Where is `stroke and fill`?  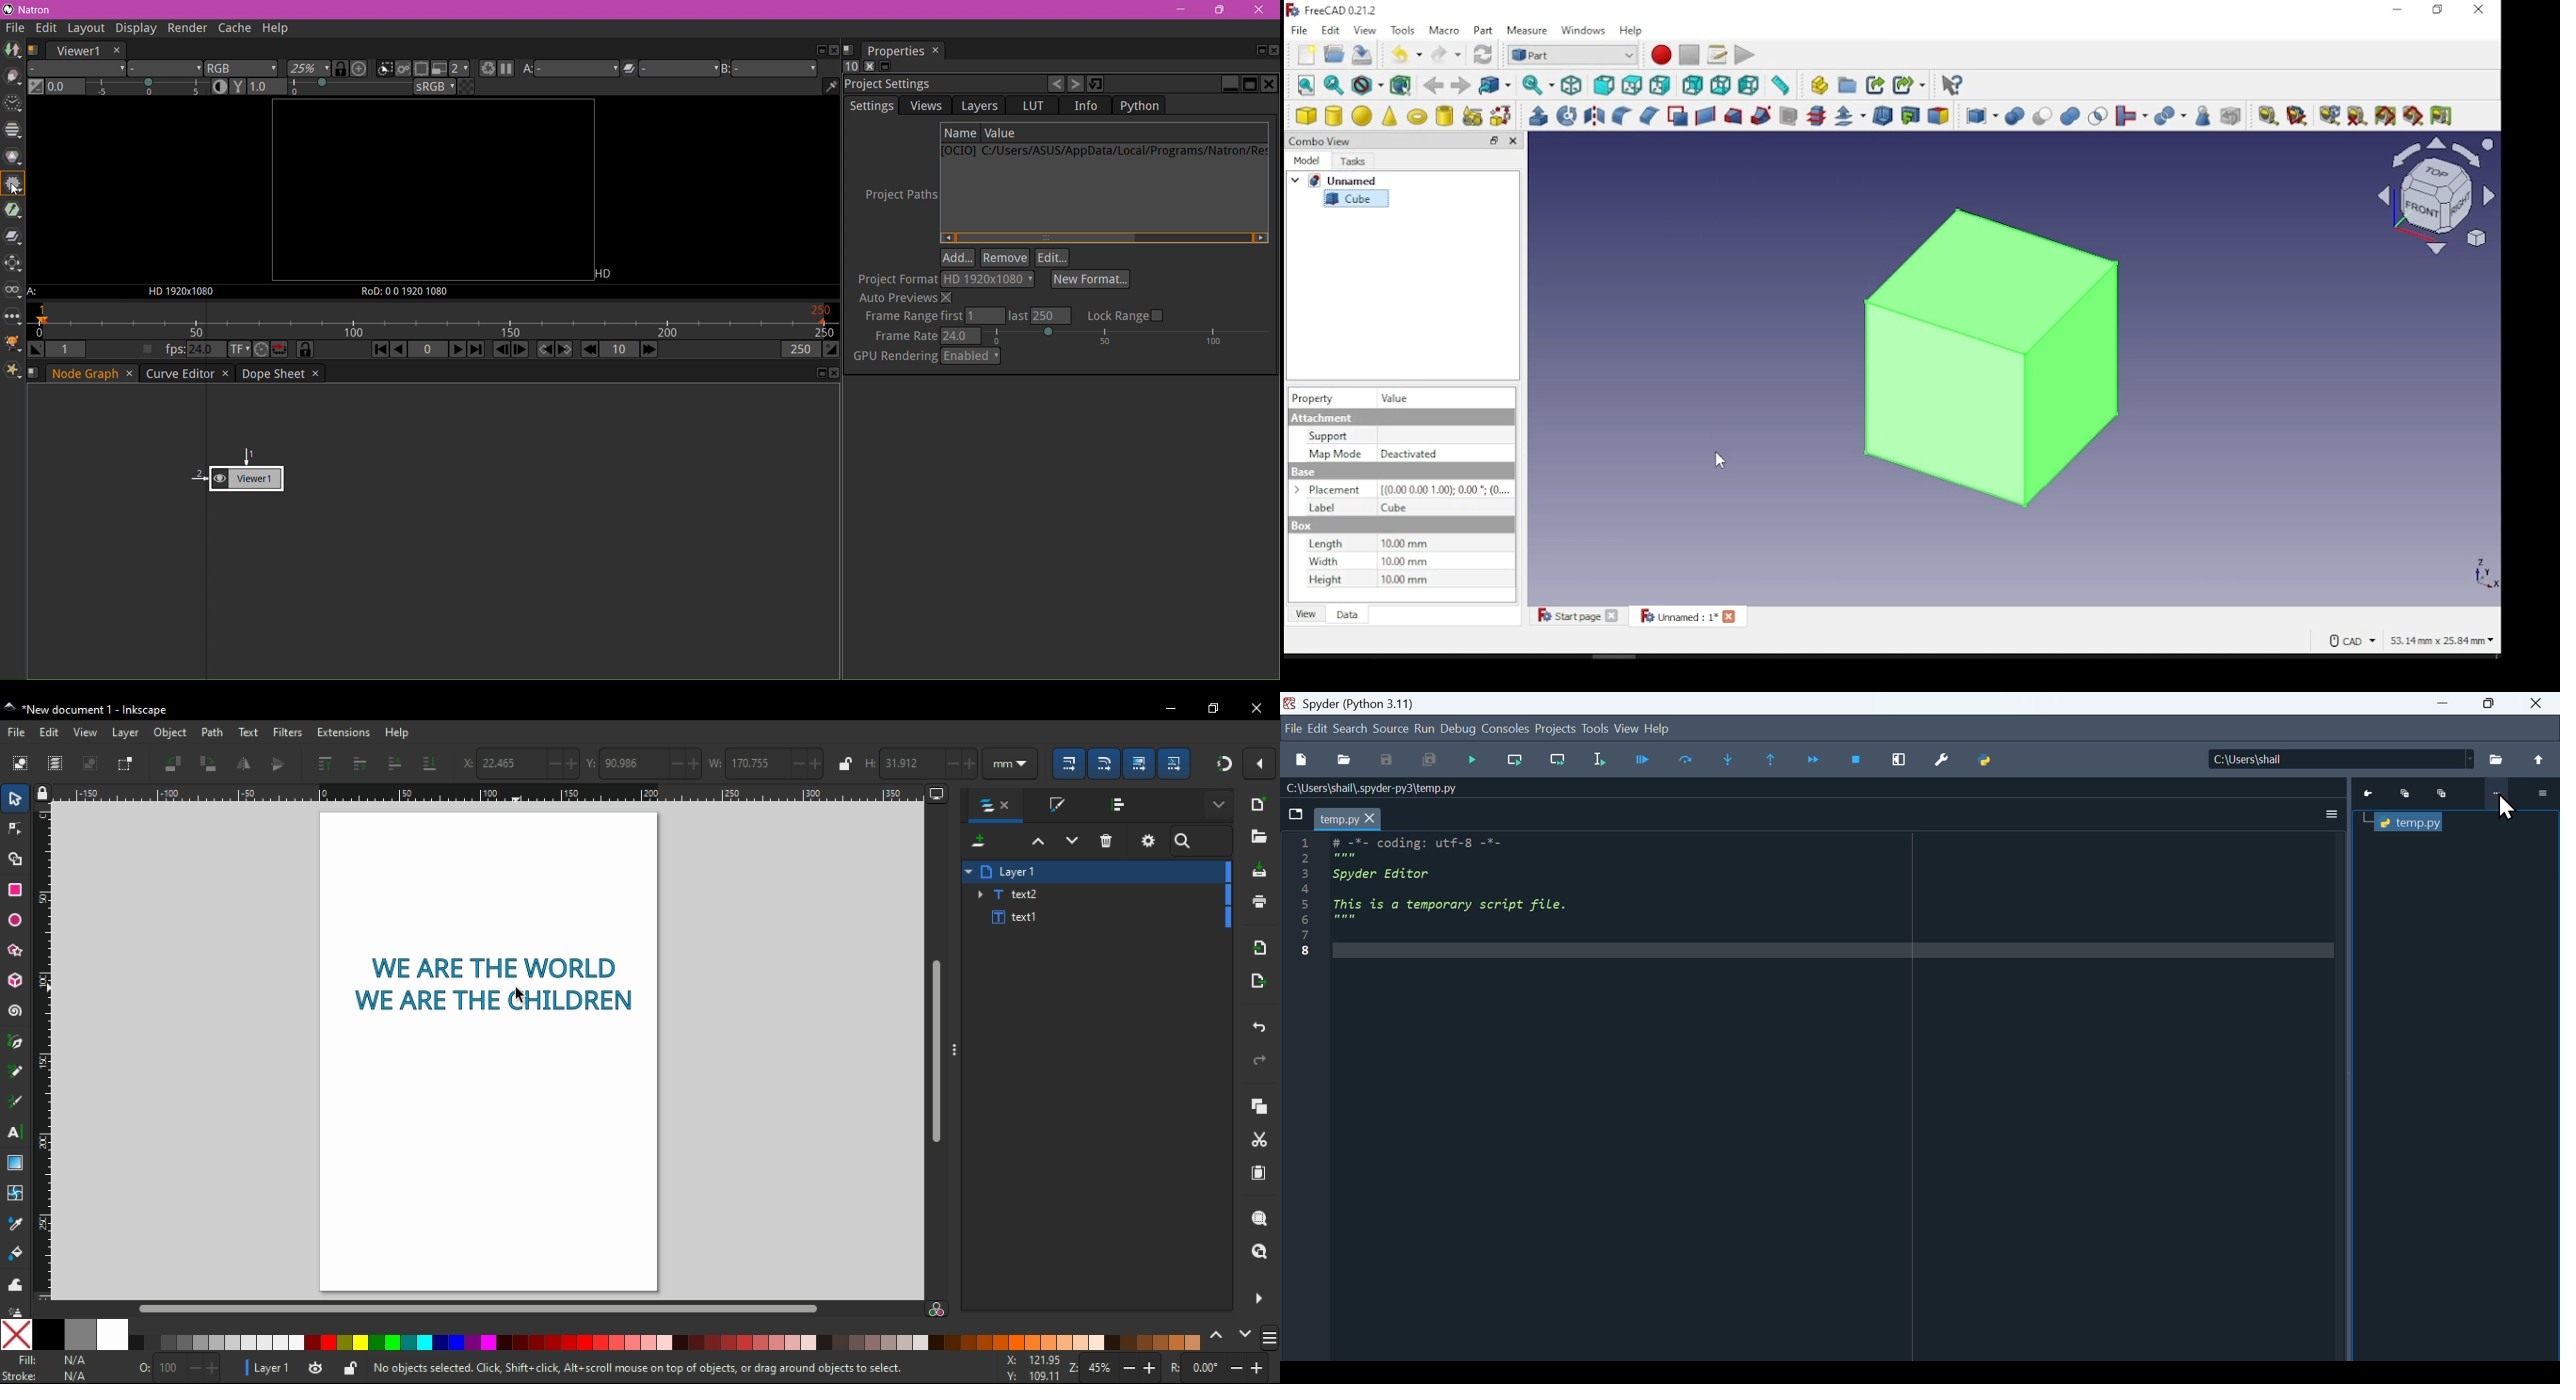
stroke and fill is located at coordinates (1057, 804).